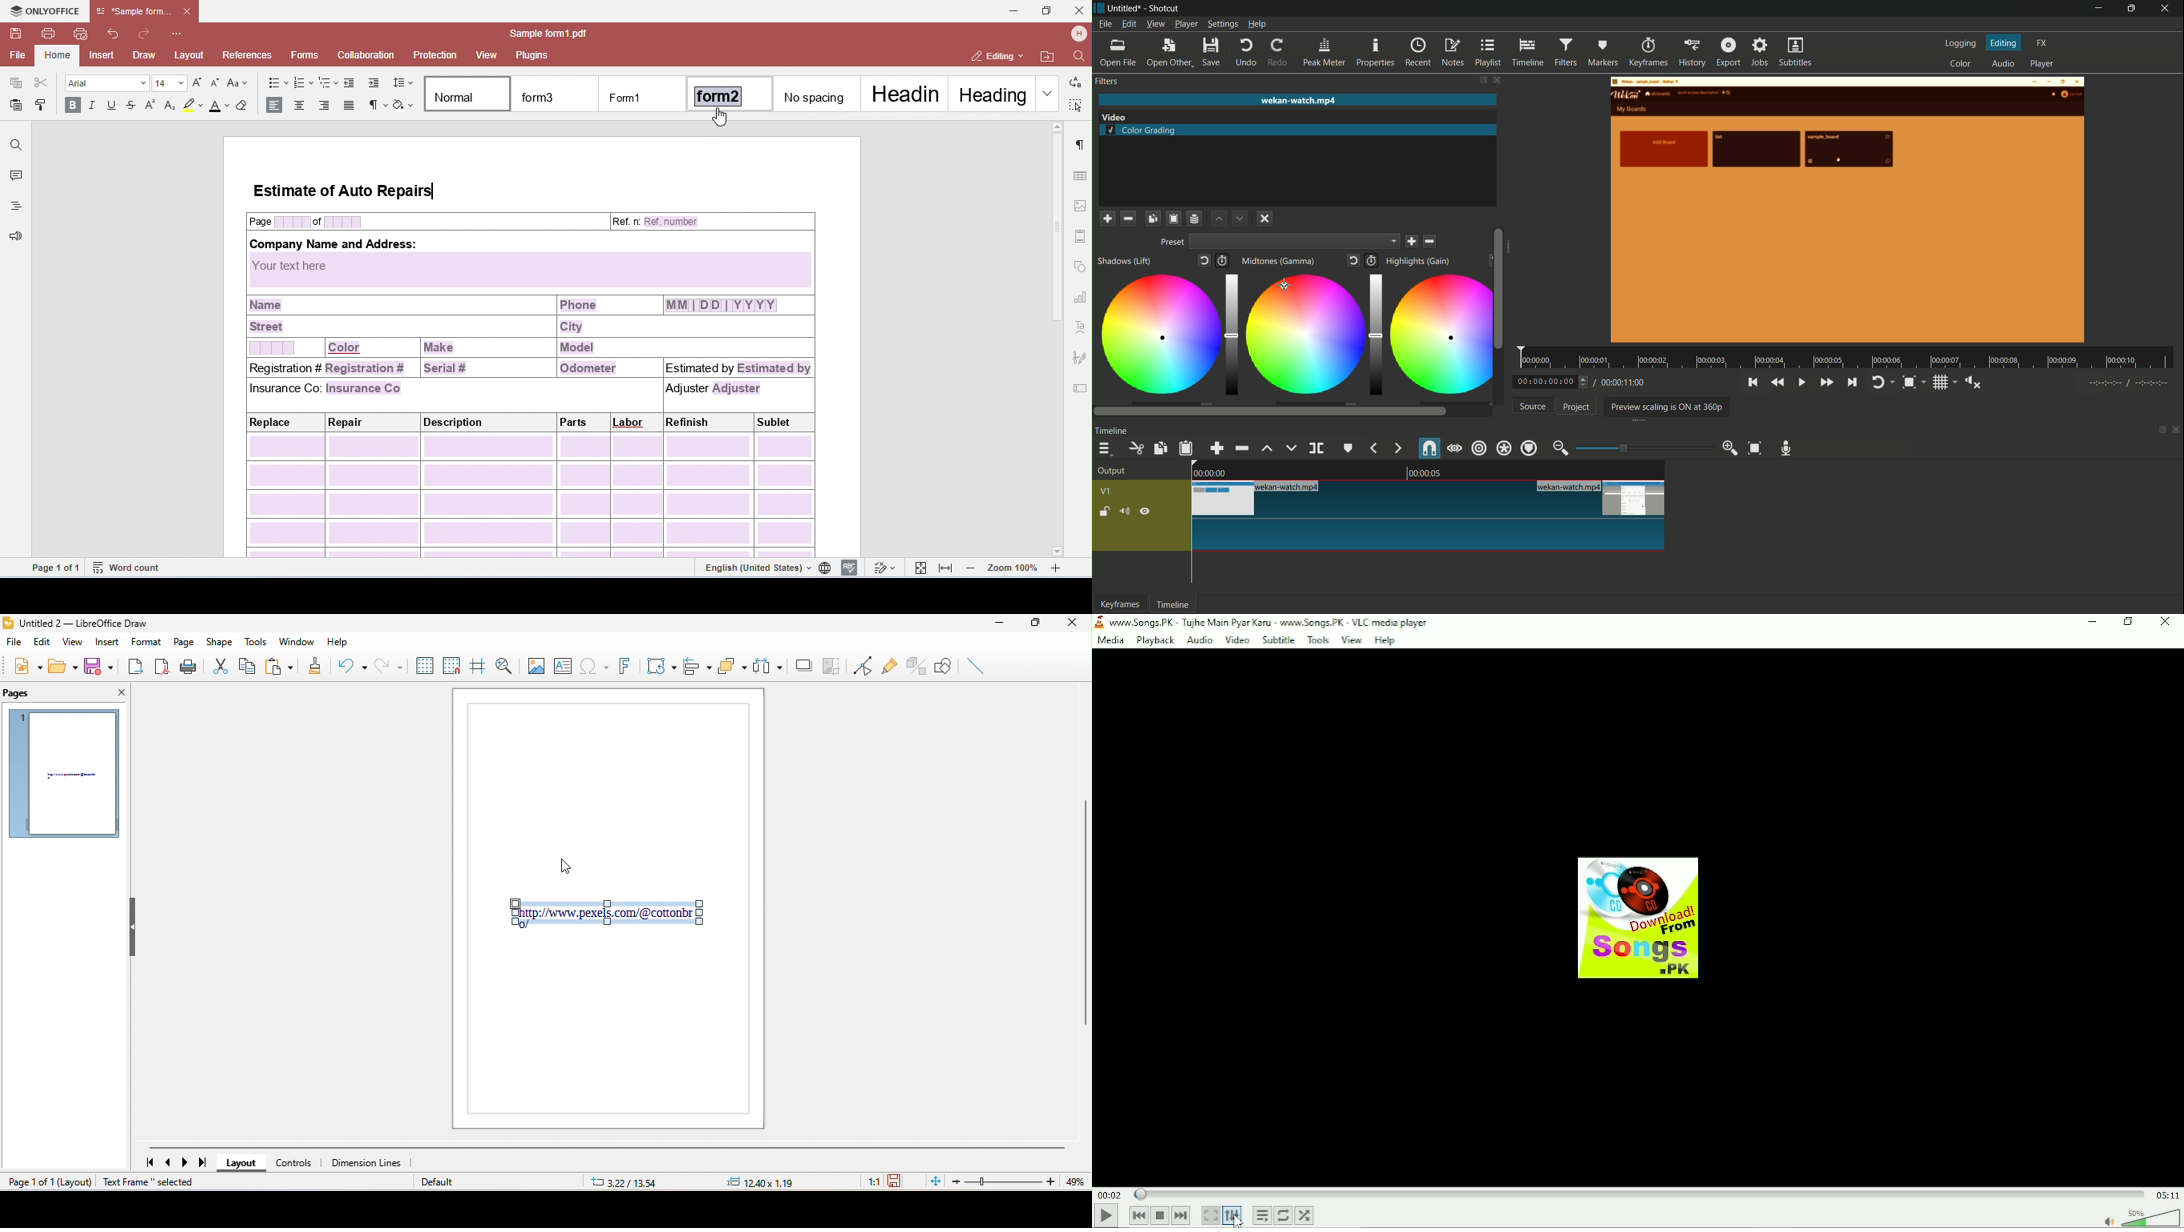  What do you see at coordinates (349, 664) in the screenshot?
I see `undo` at bounding box center [349, 664].